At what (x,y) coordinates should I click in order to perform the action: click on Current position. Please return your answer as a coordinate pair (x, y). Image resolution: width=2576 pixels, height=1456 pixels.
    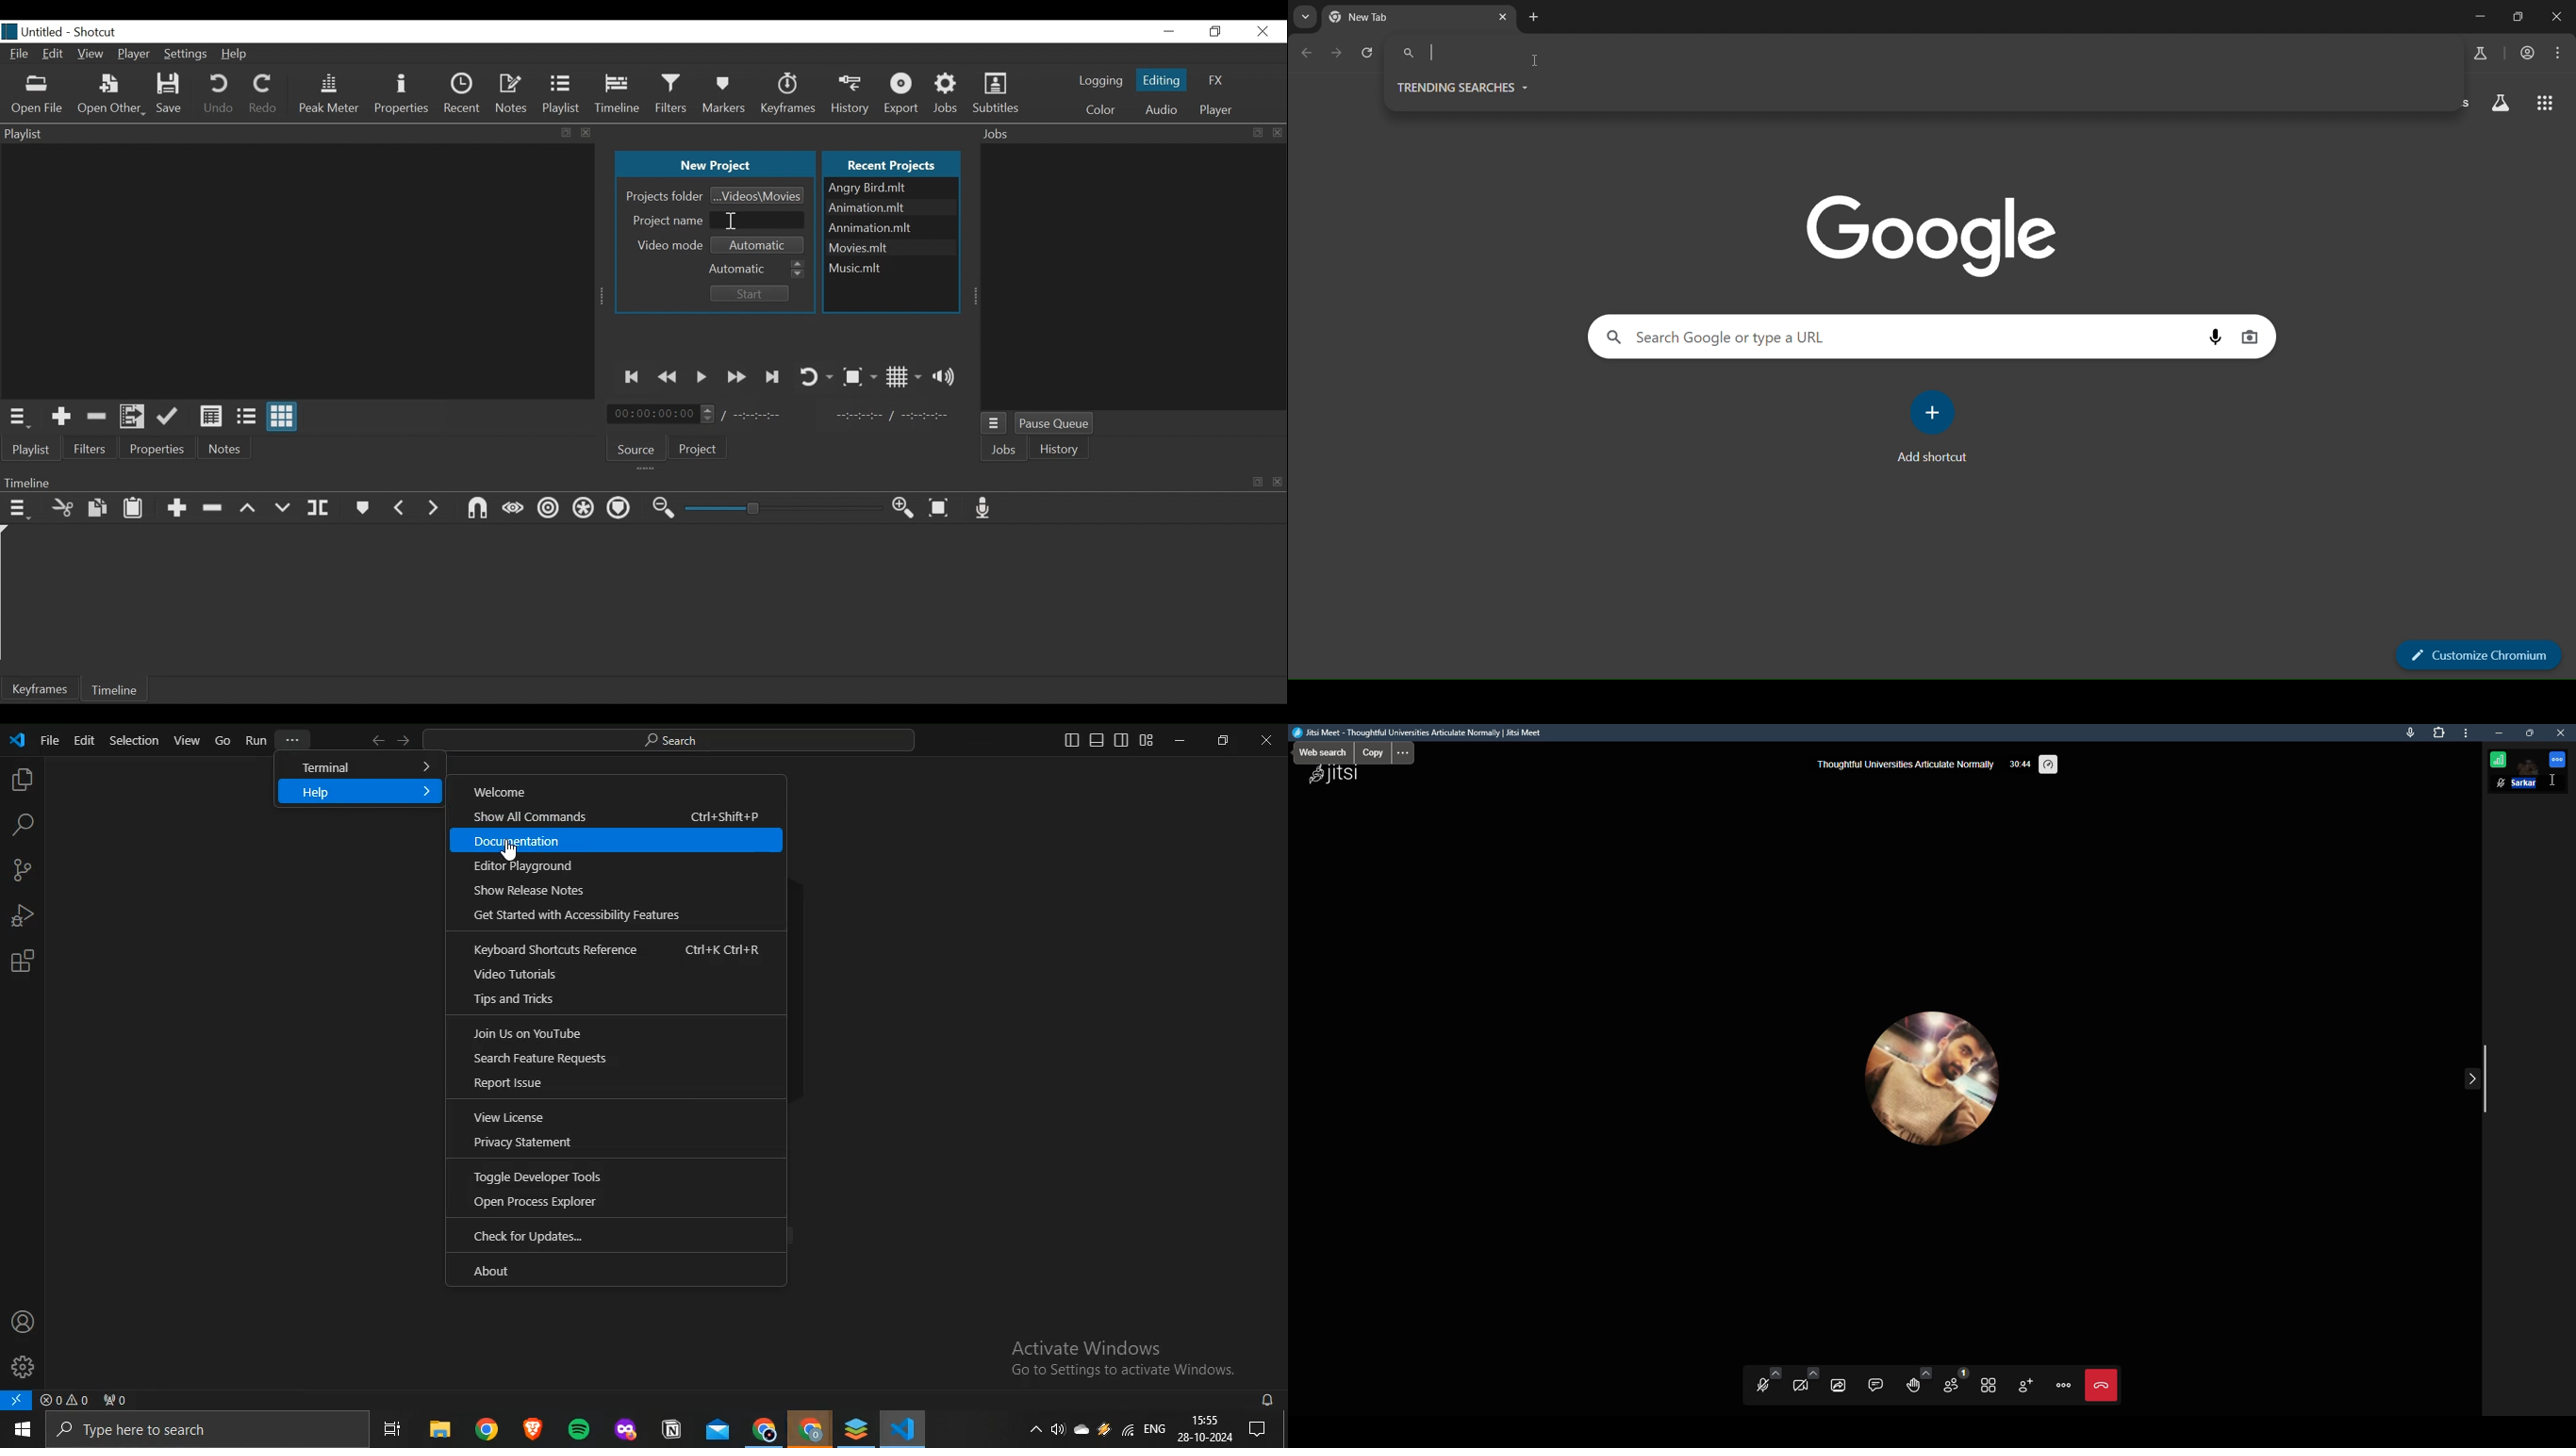
    Looking at the image, I should click on (664, 414).